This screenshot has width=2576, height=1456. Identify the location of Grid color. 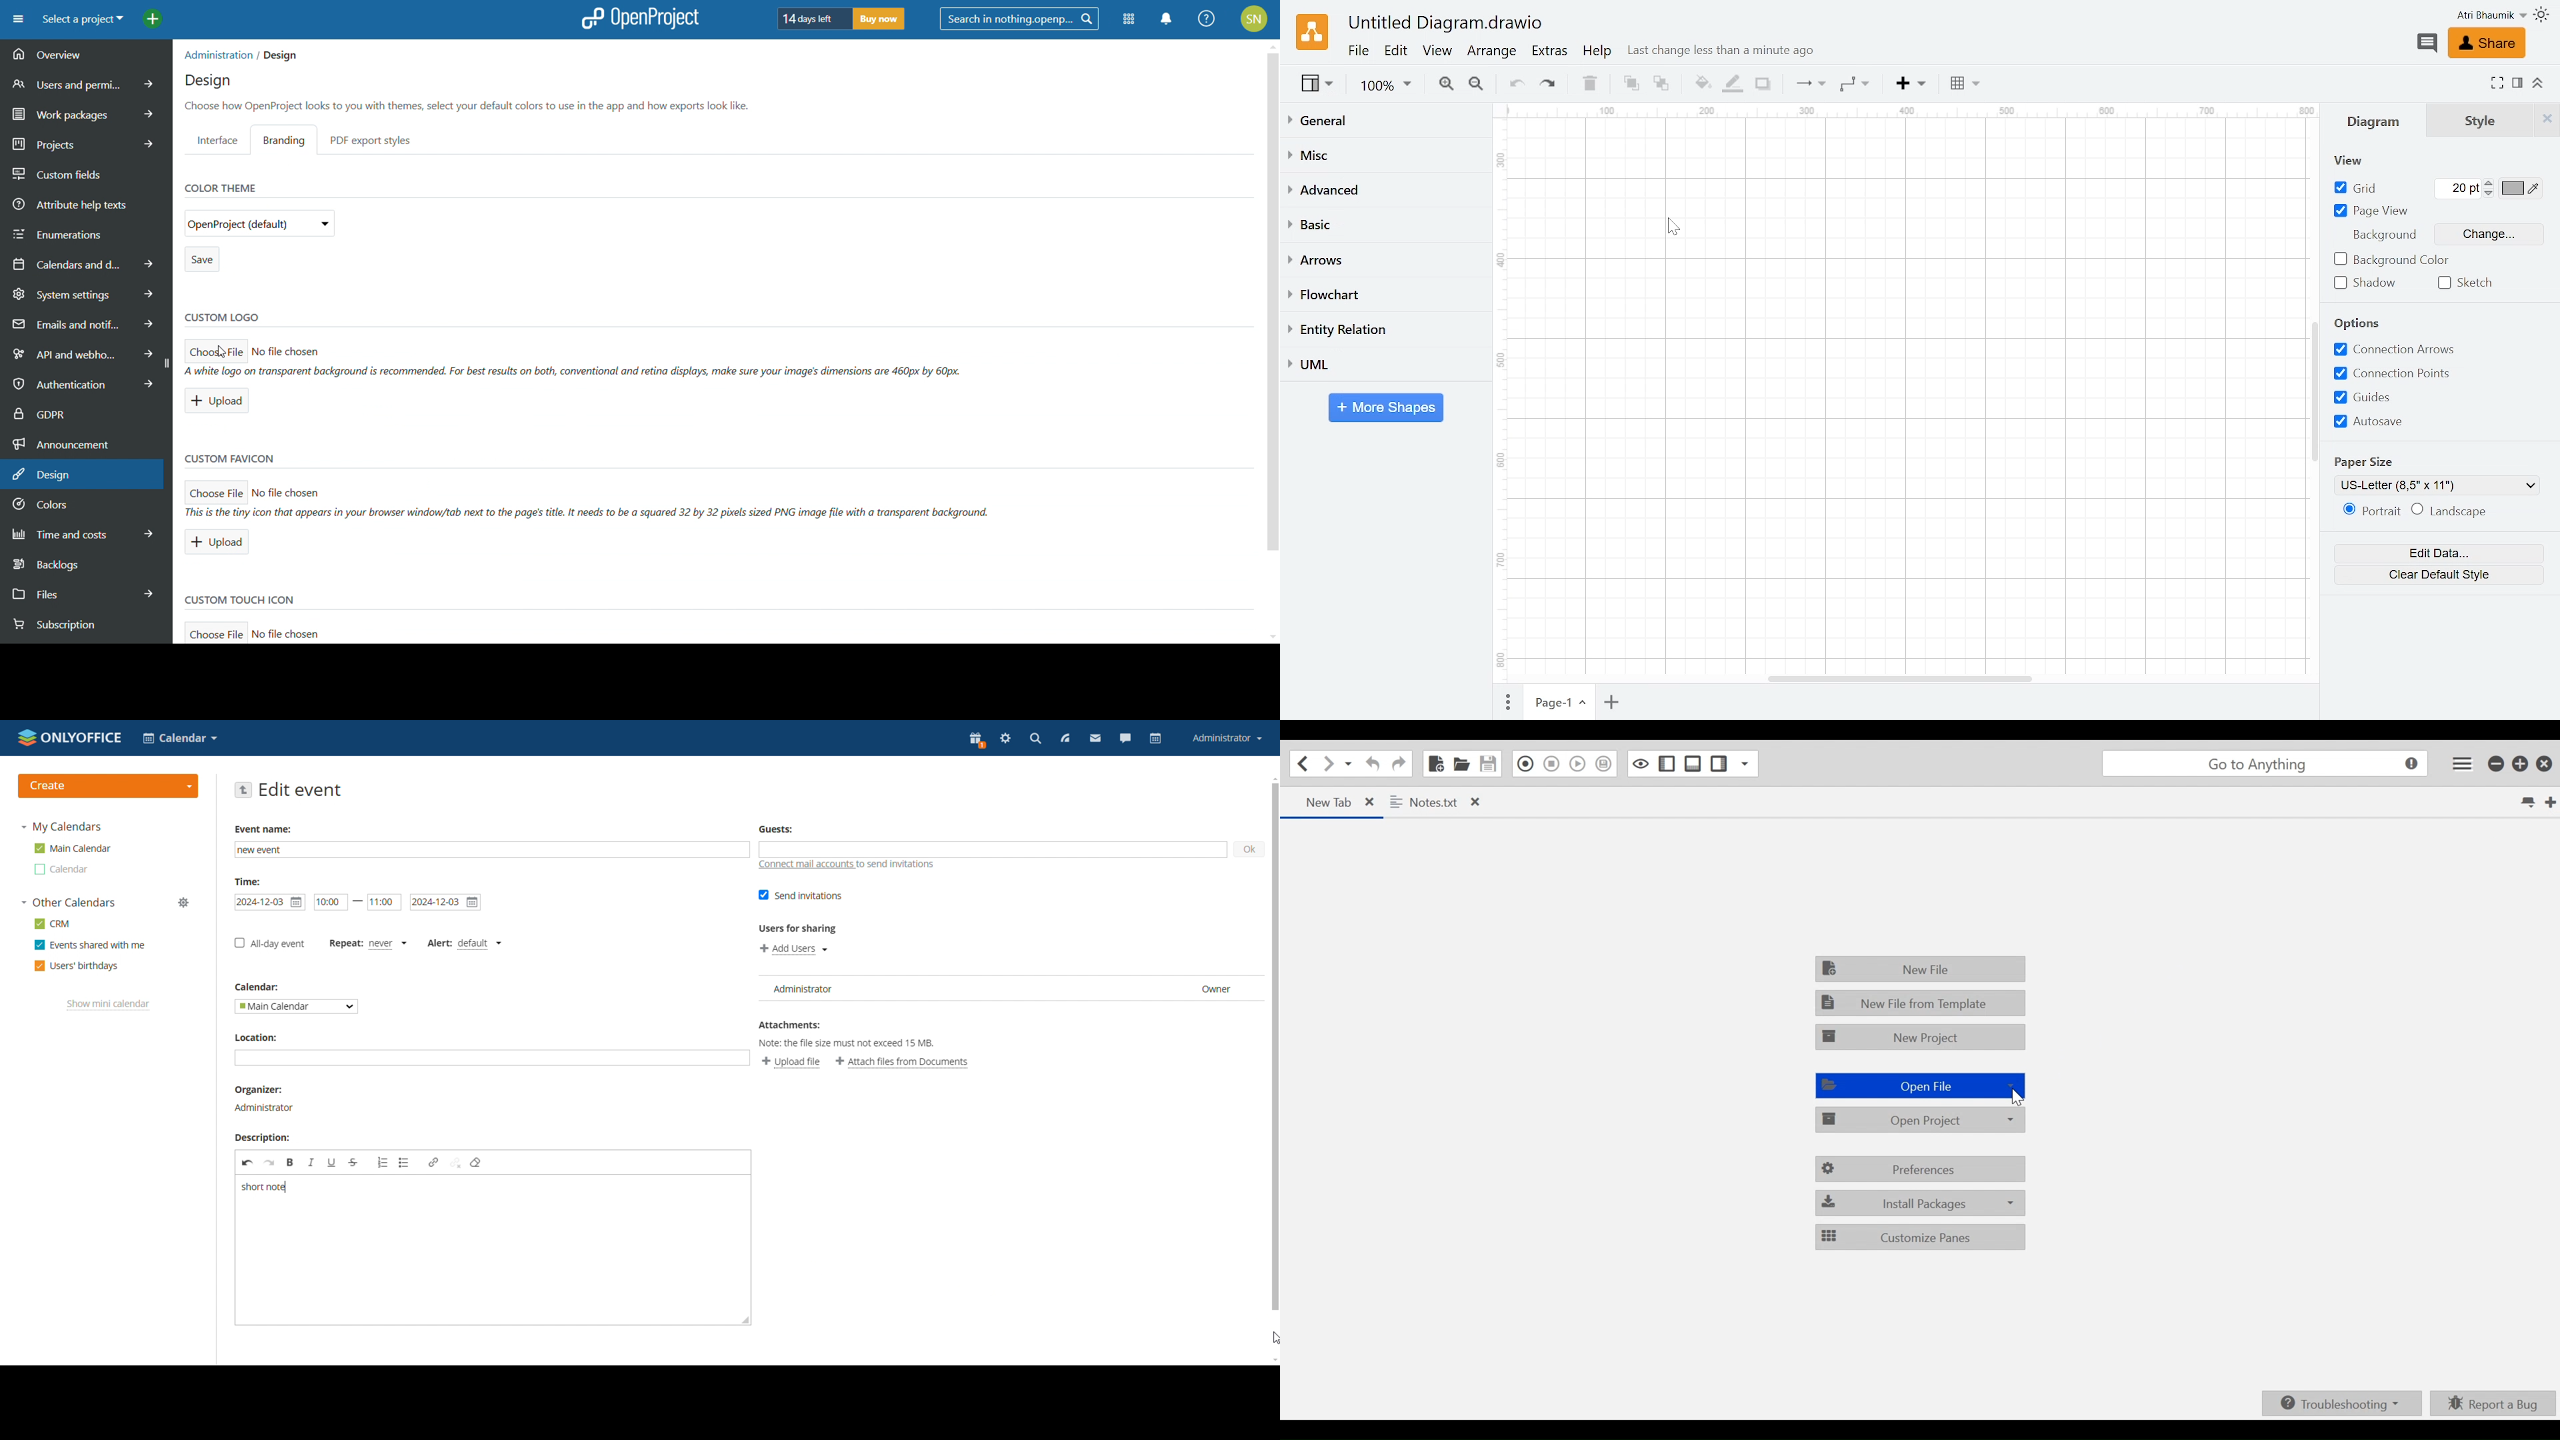
(2521, 189).